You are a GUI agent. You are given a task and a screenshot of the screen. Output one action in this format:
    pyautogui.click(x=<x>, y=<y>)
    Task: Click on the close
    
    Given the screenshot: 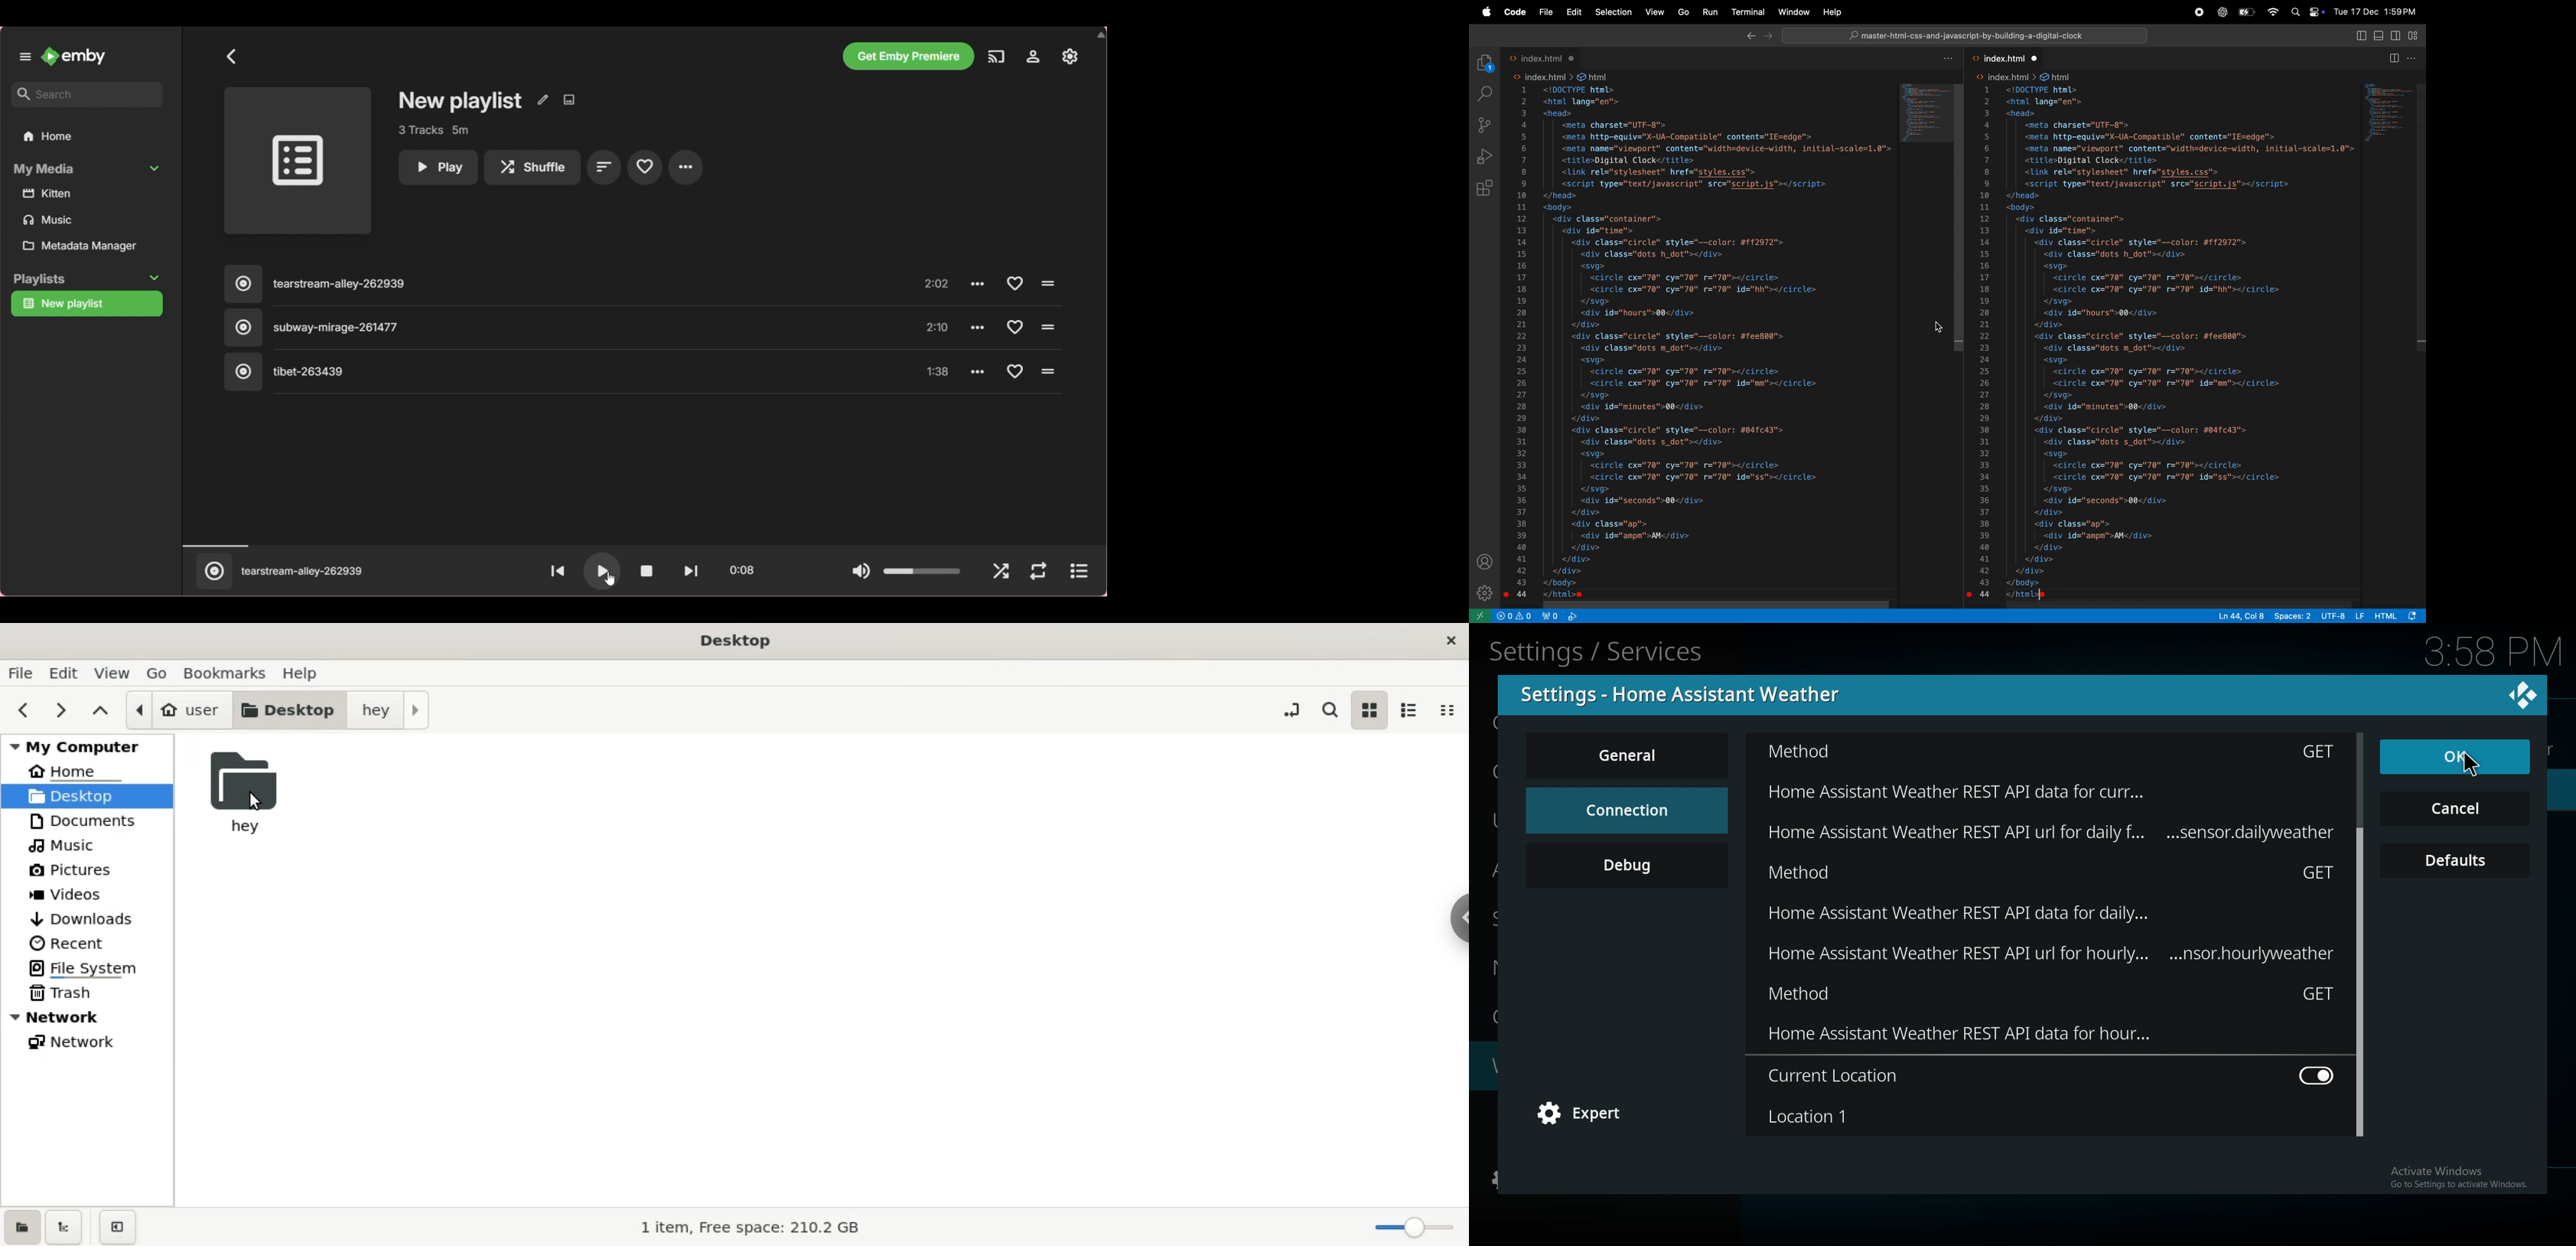 What is the action you would take?
    pyautogui.click(x=2523, y=694)
    